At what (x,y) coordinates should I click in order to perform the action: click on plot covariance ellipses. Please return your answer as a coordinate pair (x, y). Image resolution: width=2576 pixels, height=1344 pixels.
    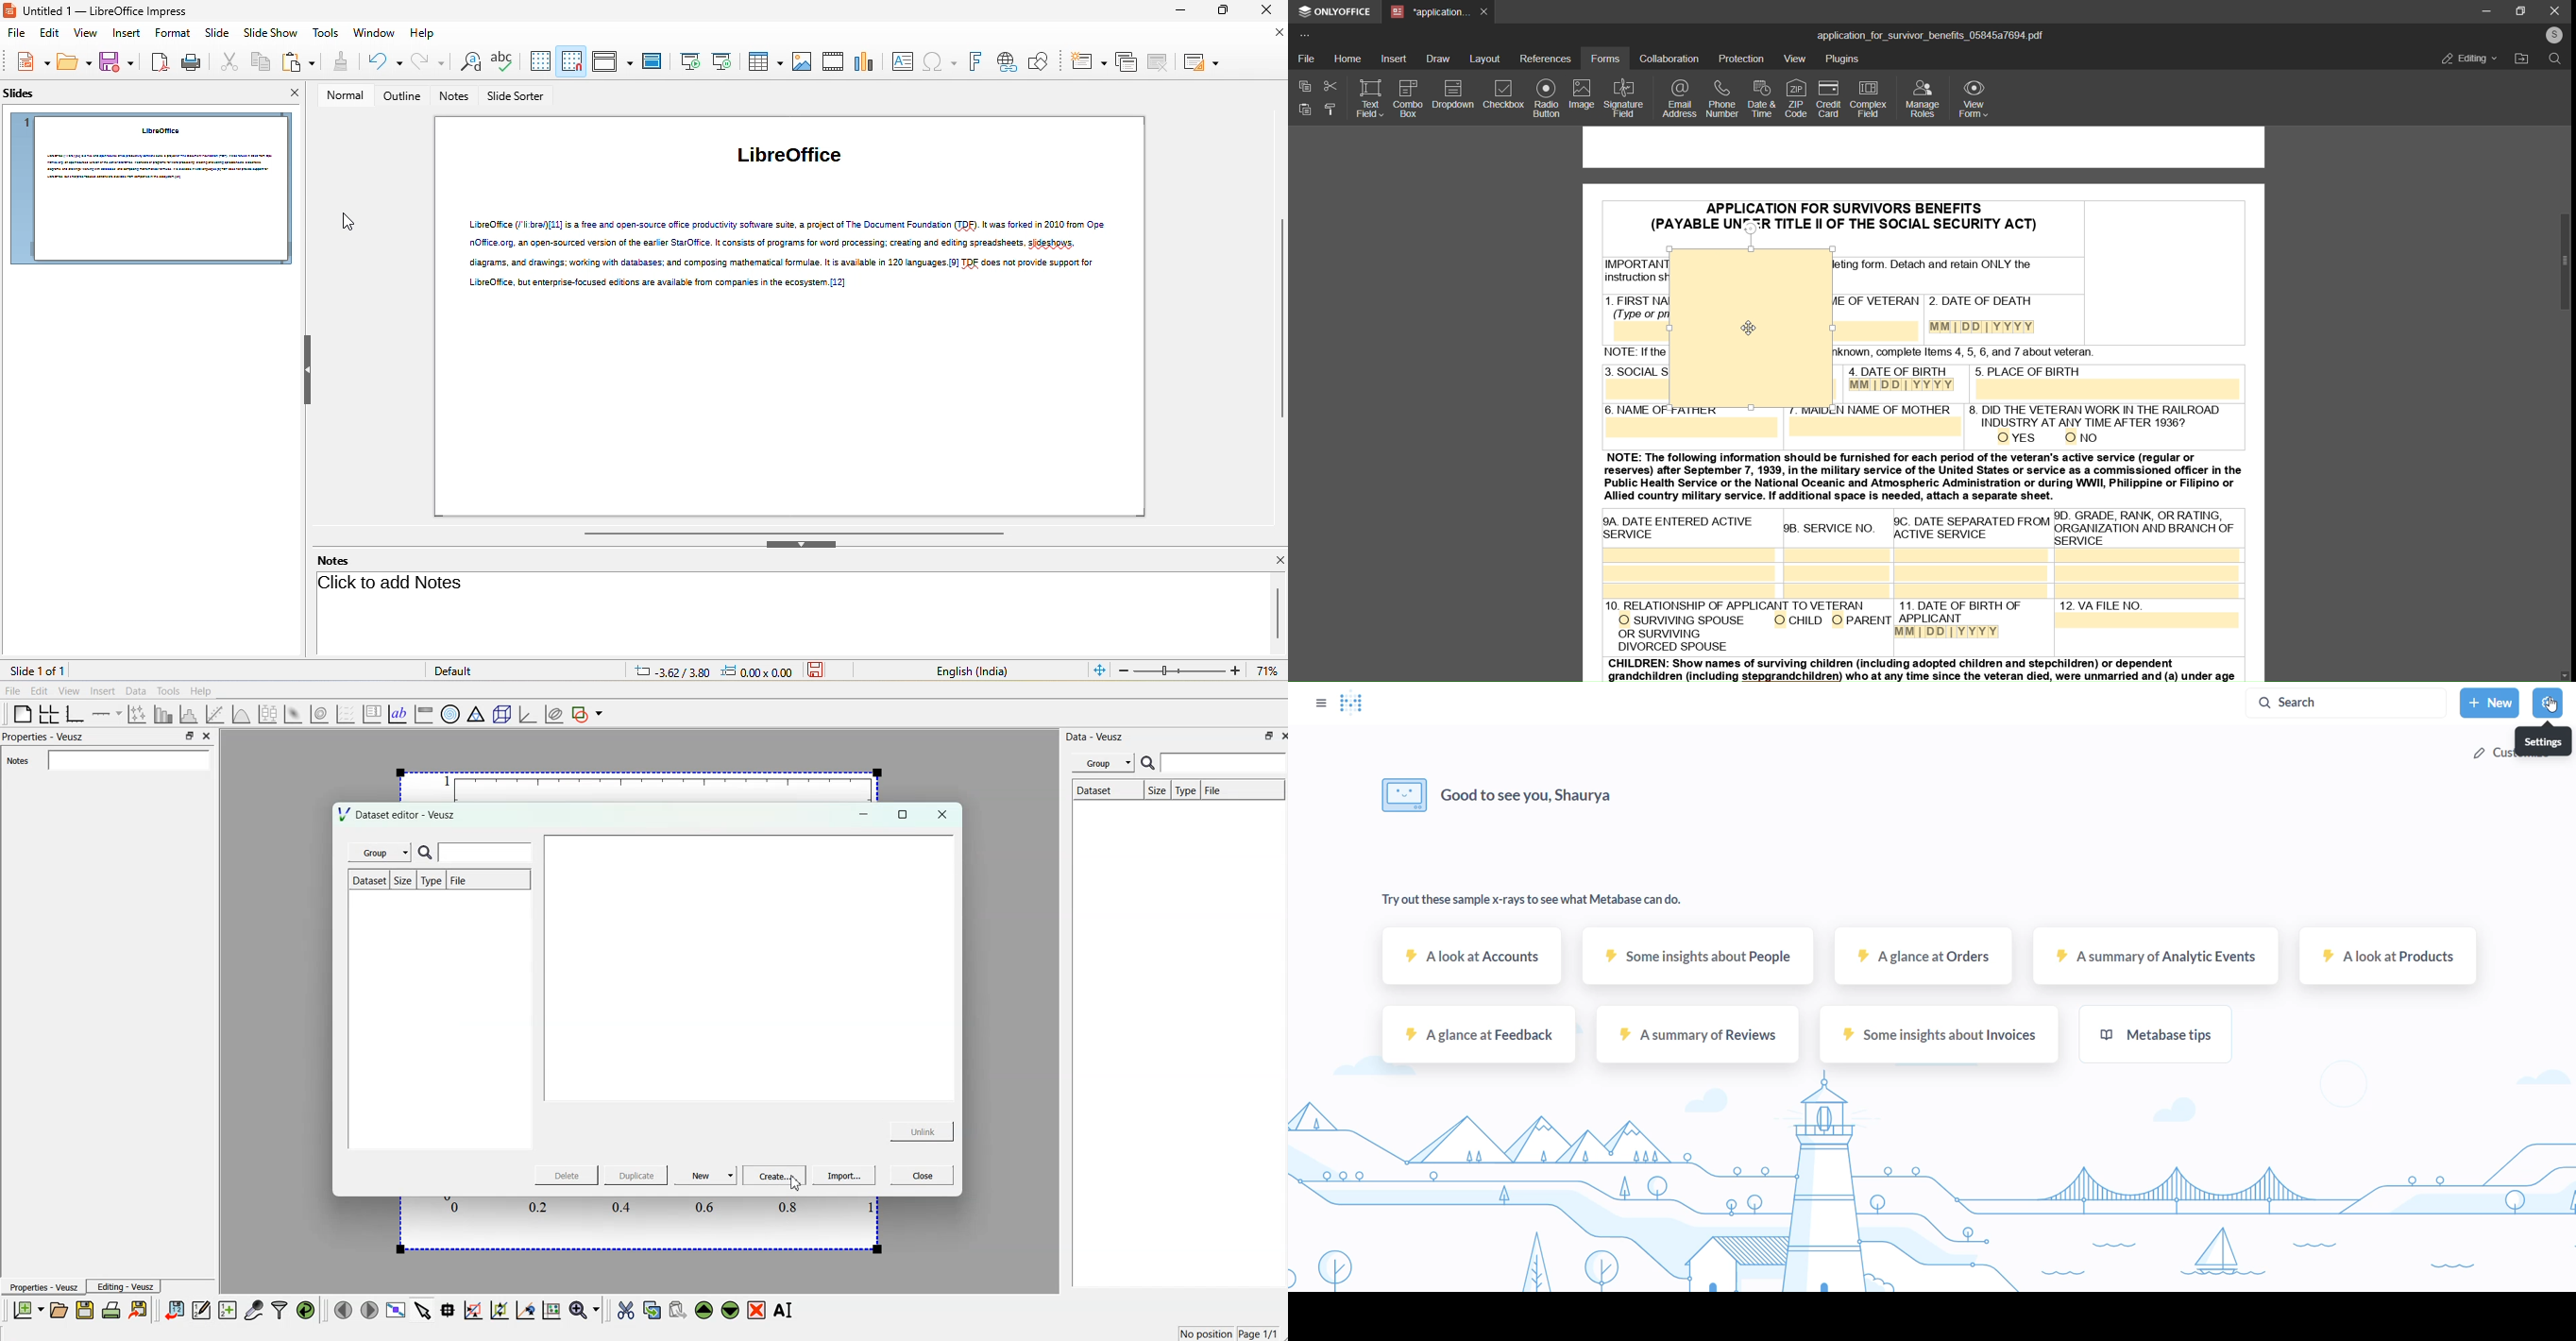
    Looking at the image, I should click on (553, 713).